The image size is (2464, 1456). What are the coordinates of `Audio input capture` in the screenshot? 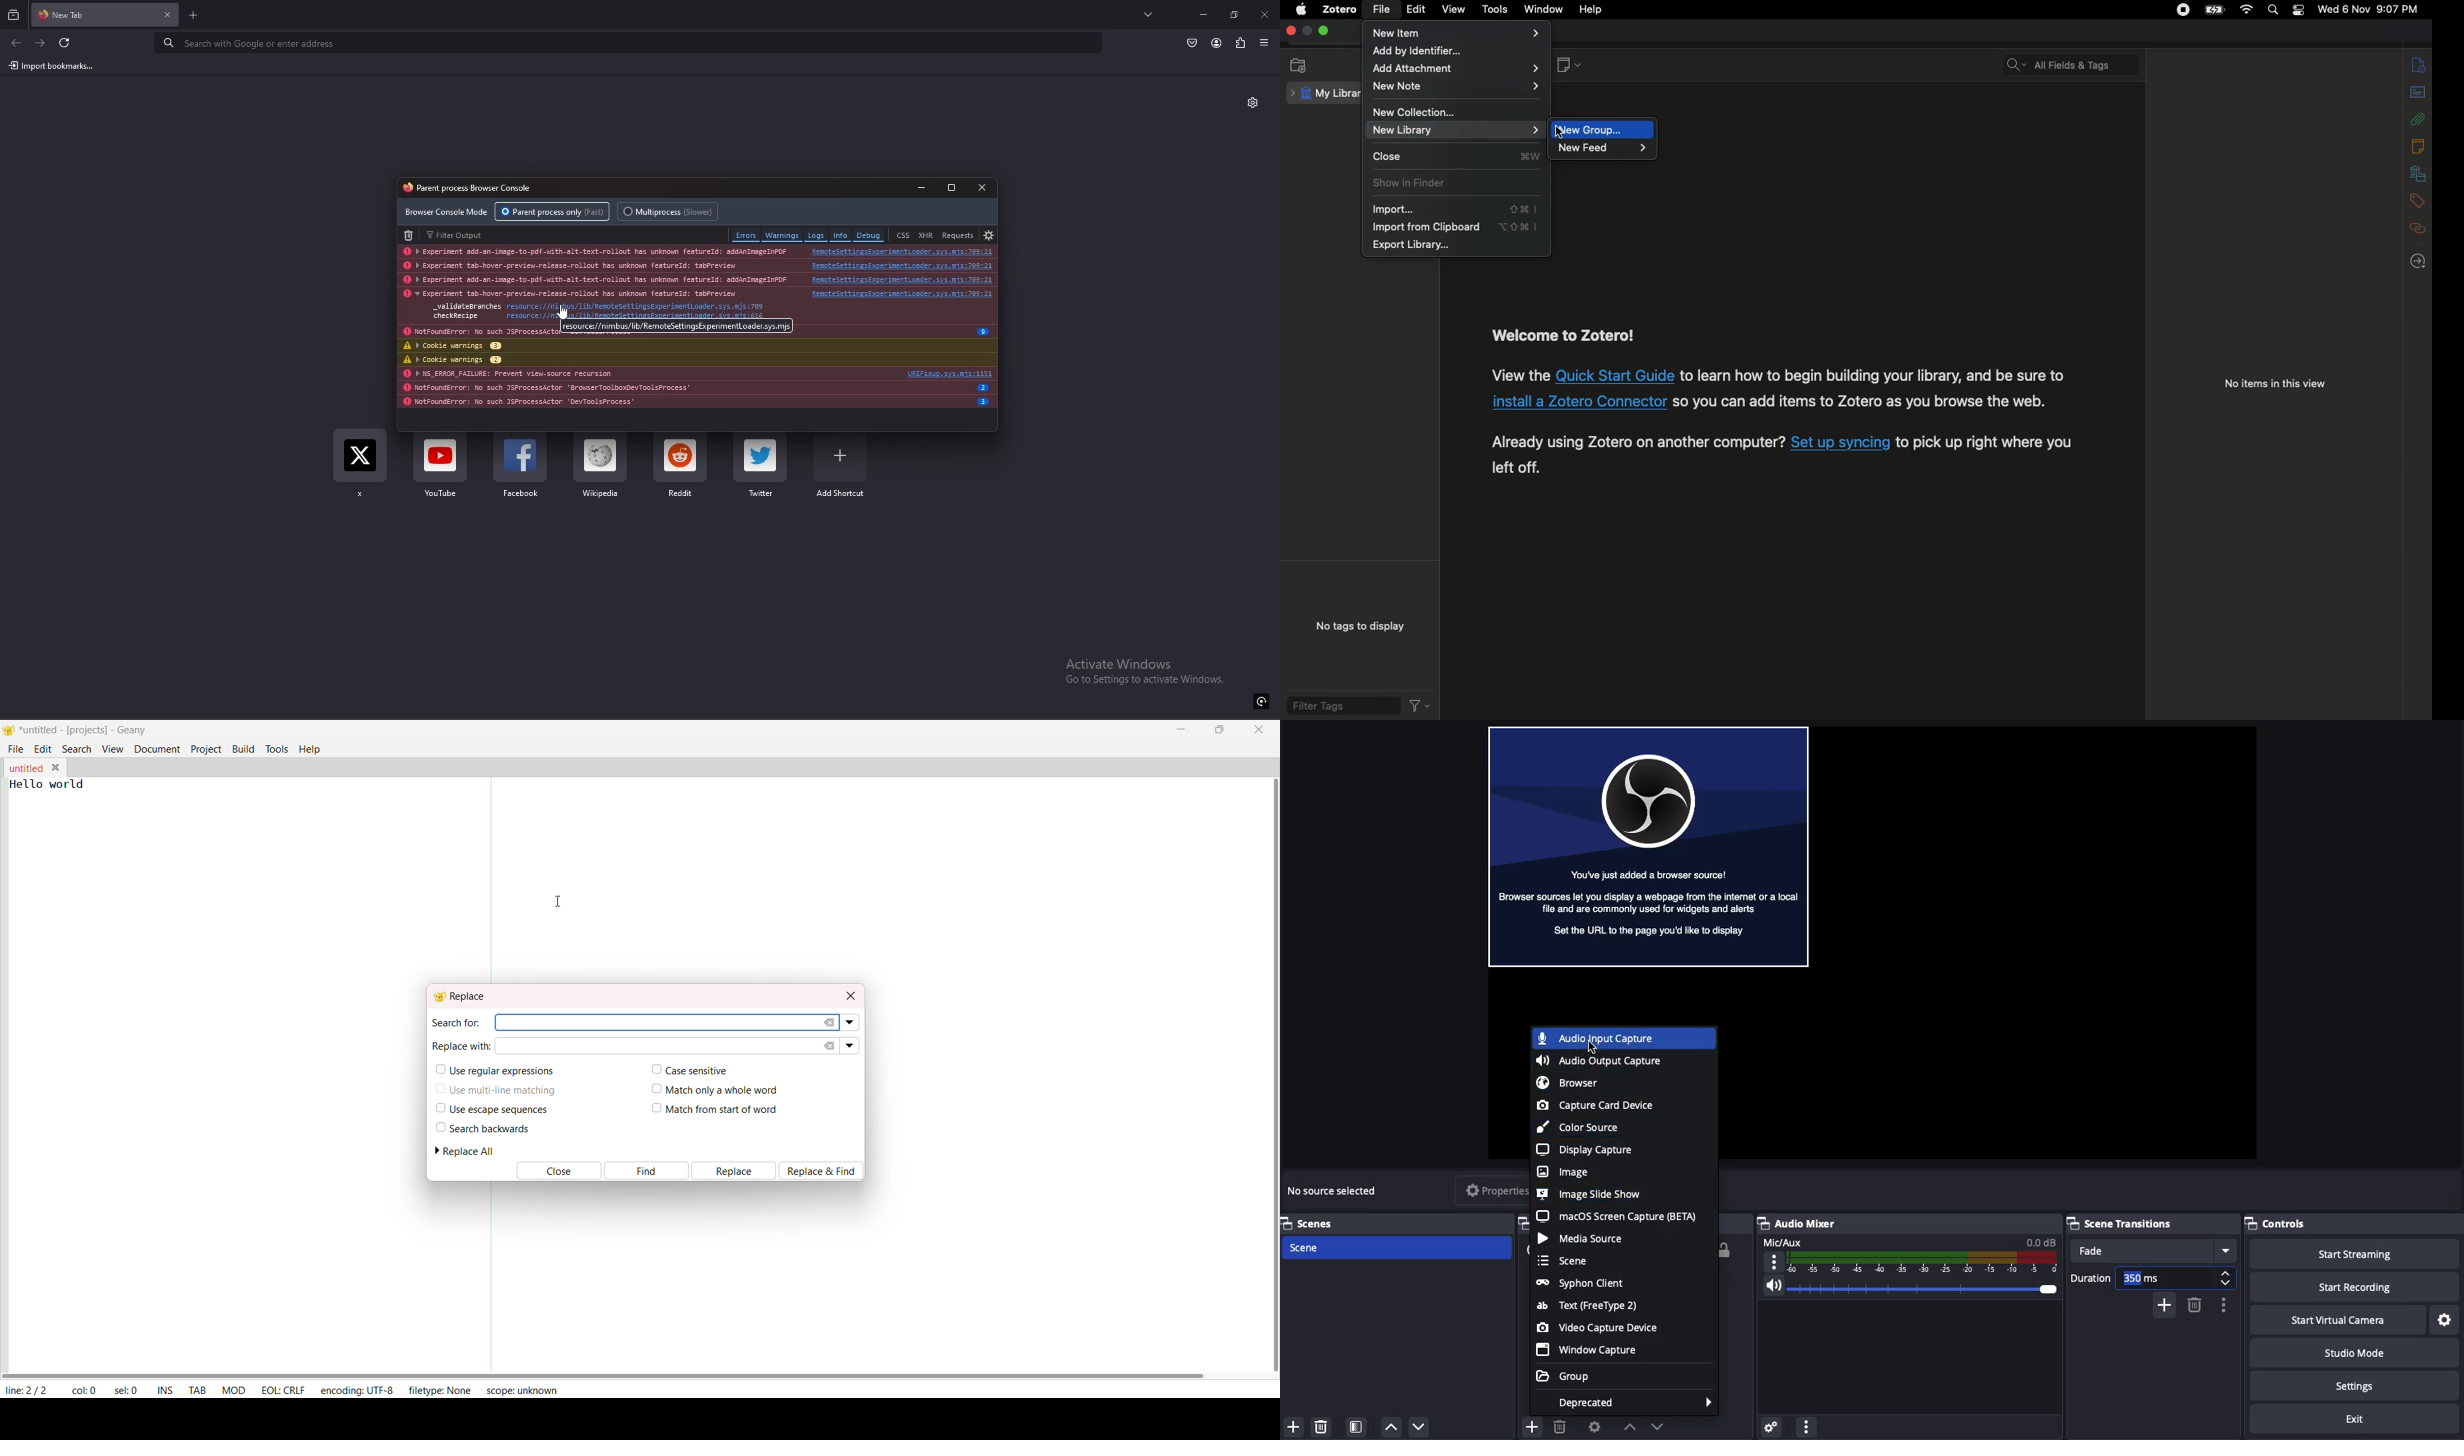 It's located at (1600, 1039).